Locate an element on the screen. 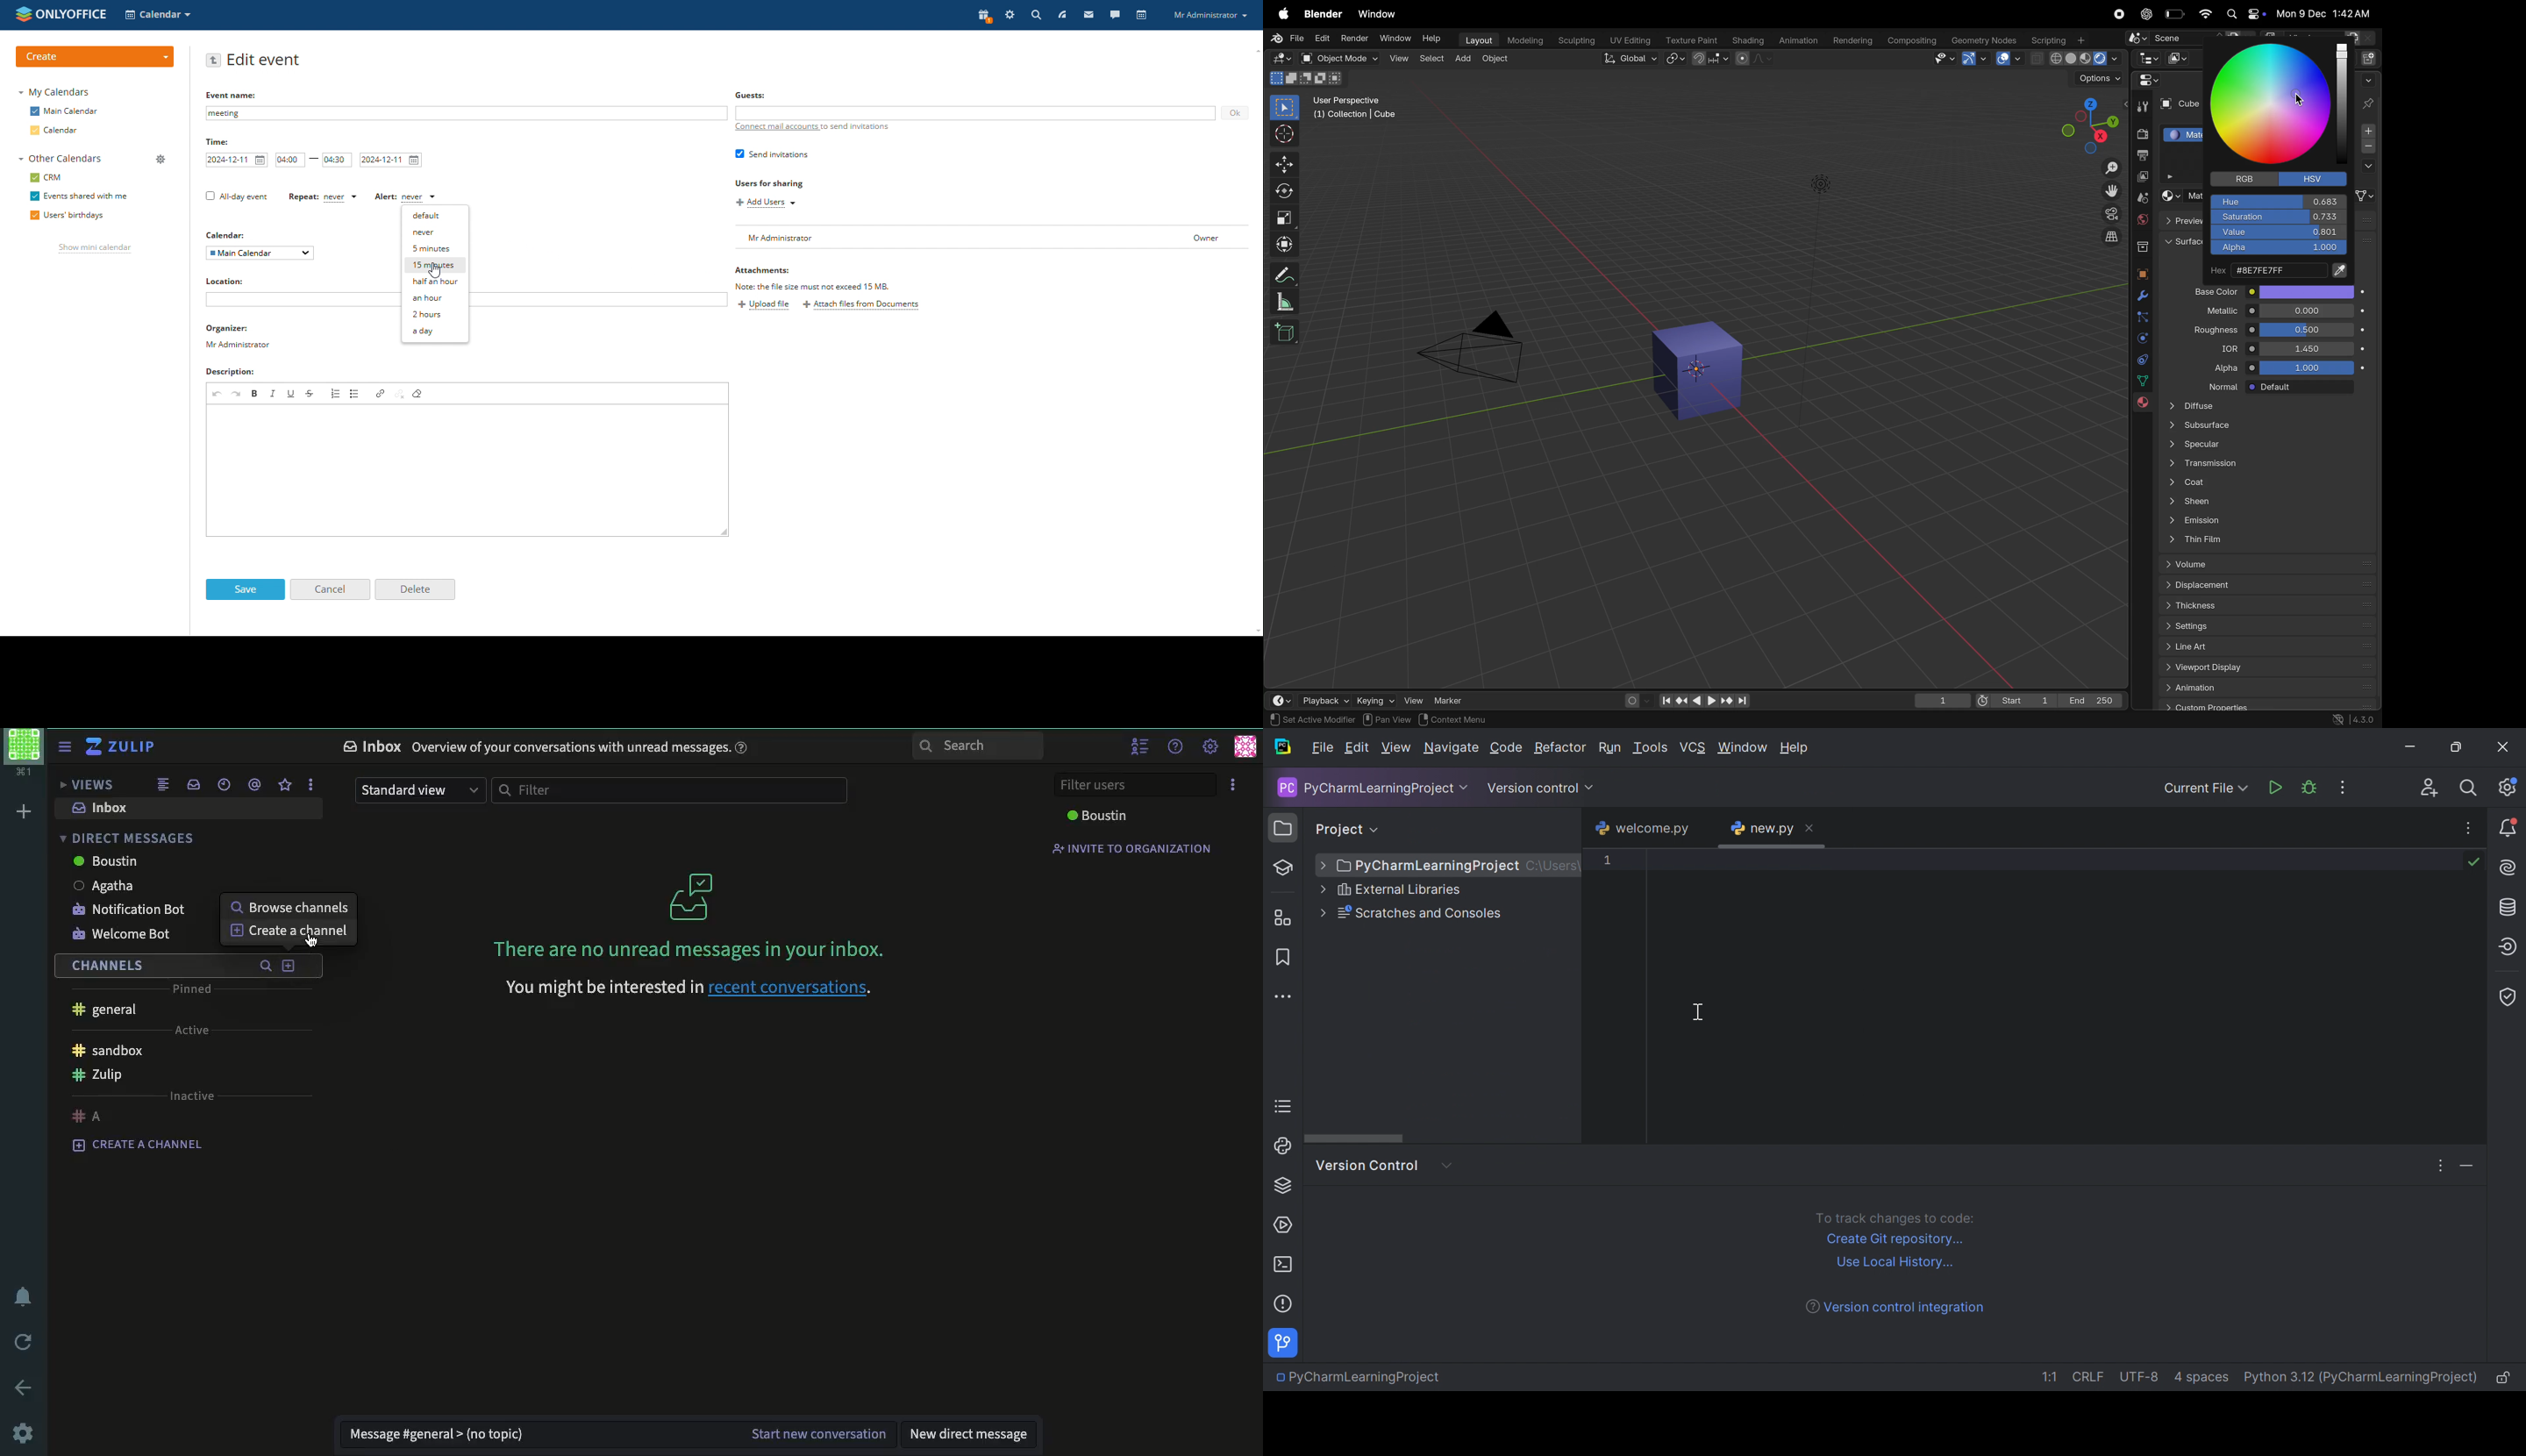  calendar is located at coordinates (55, 130).